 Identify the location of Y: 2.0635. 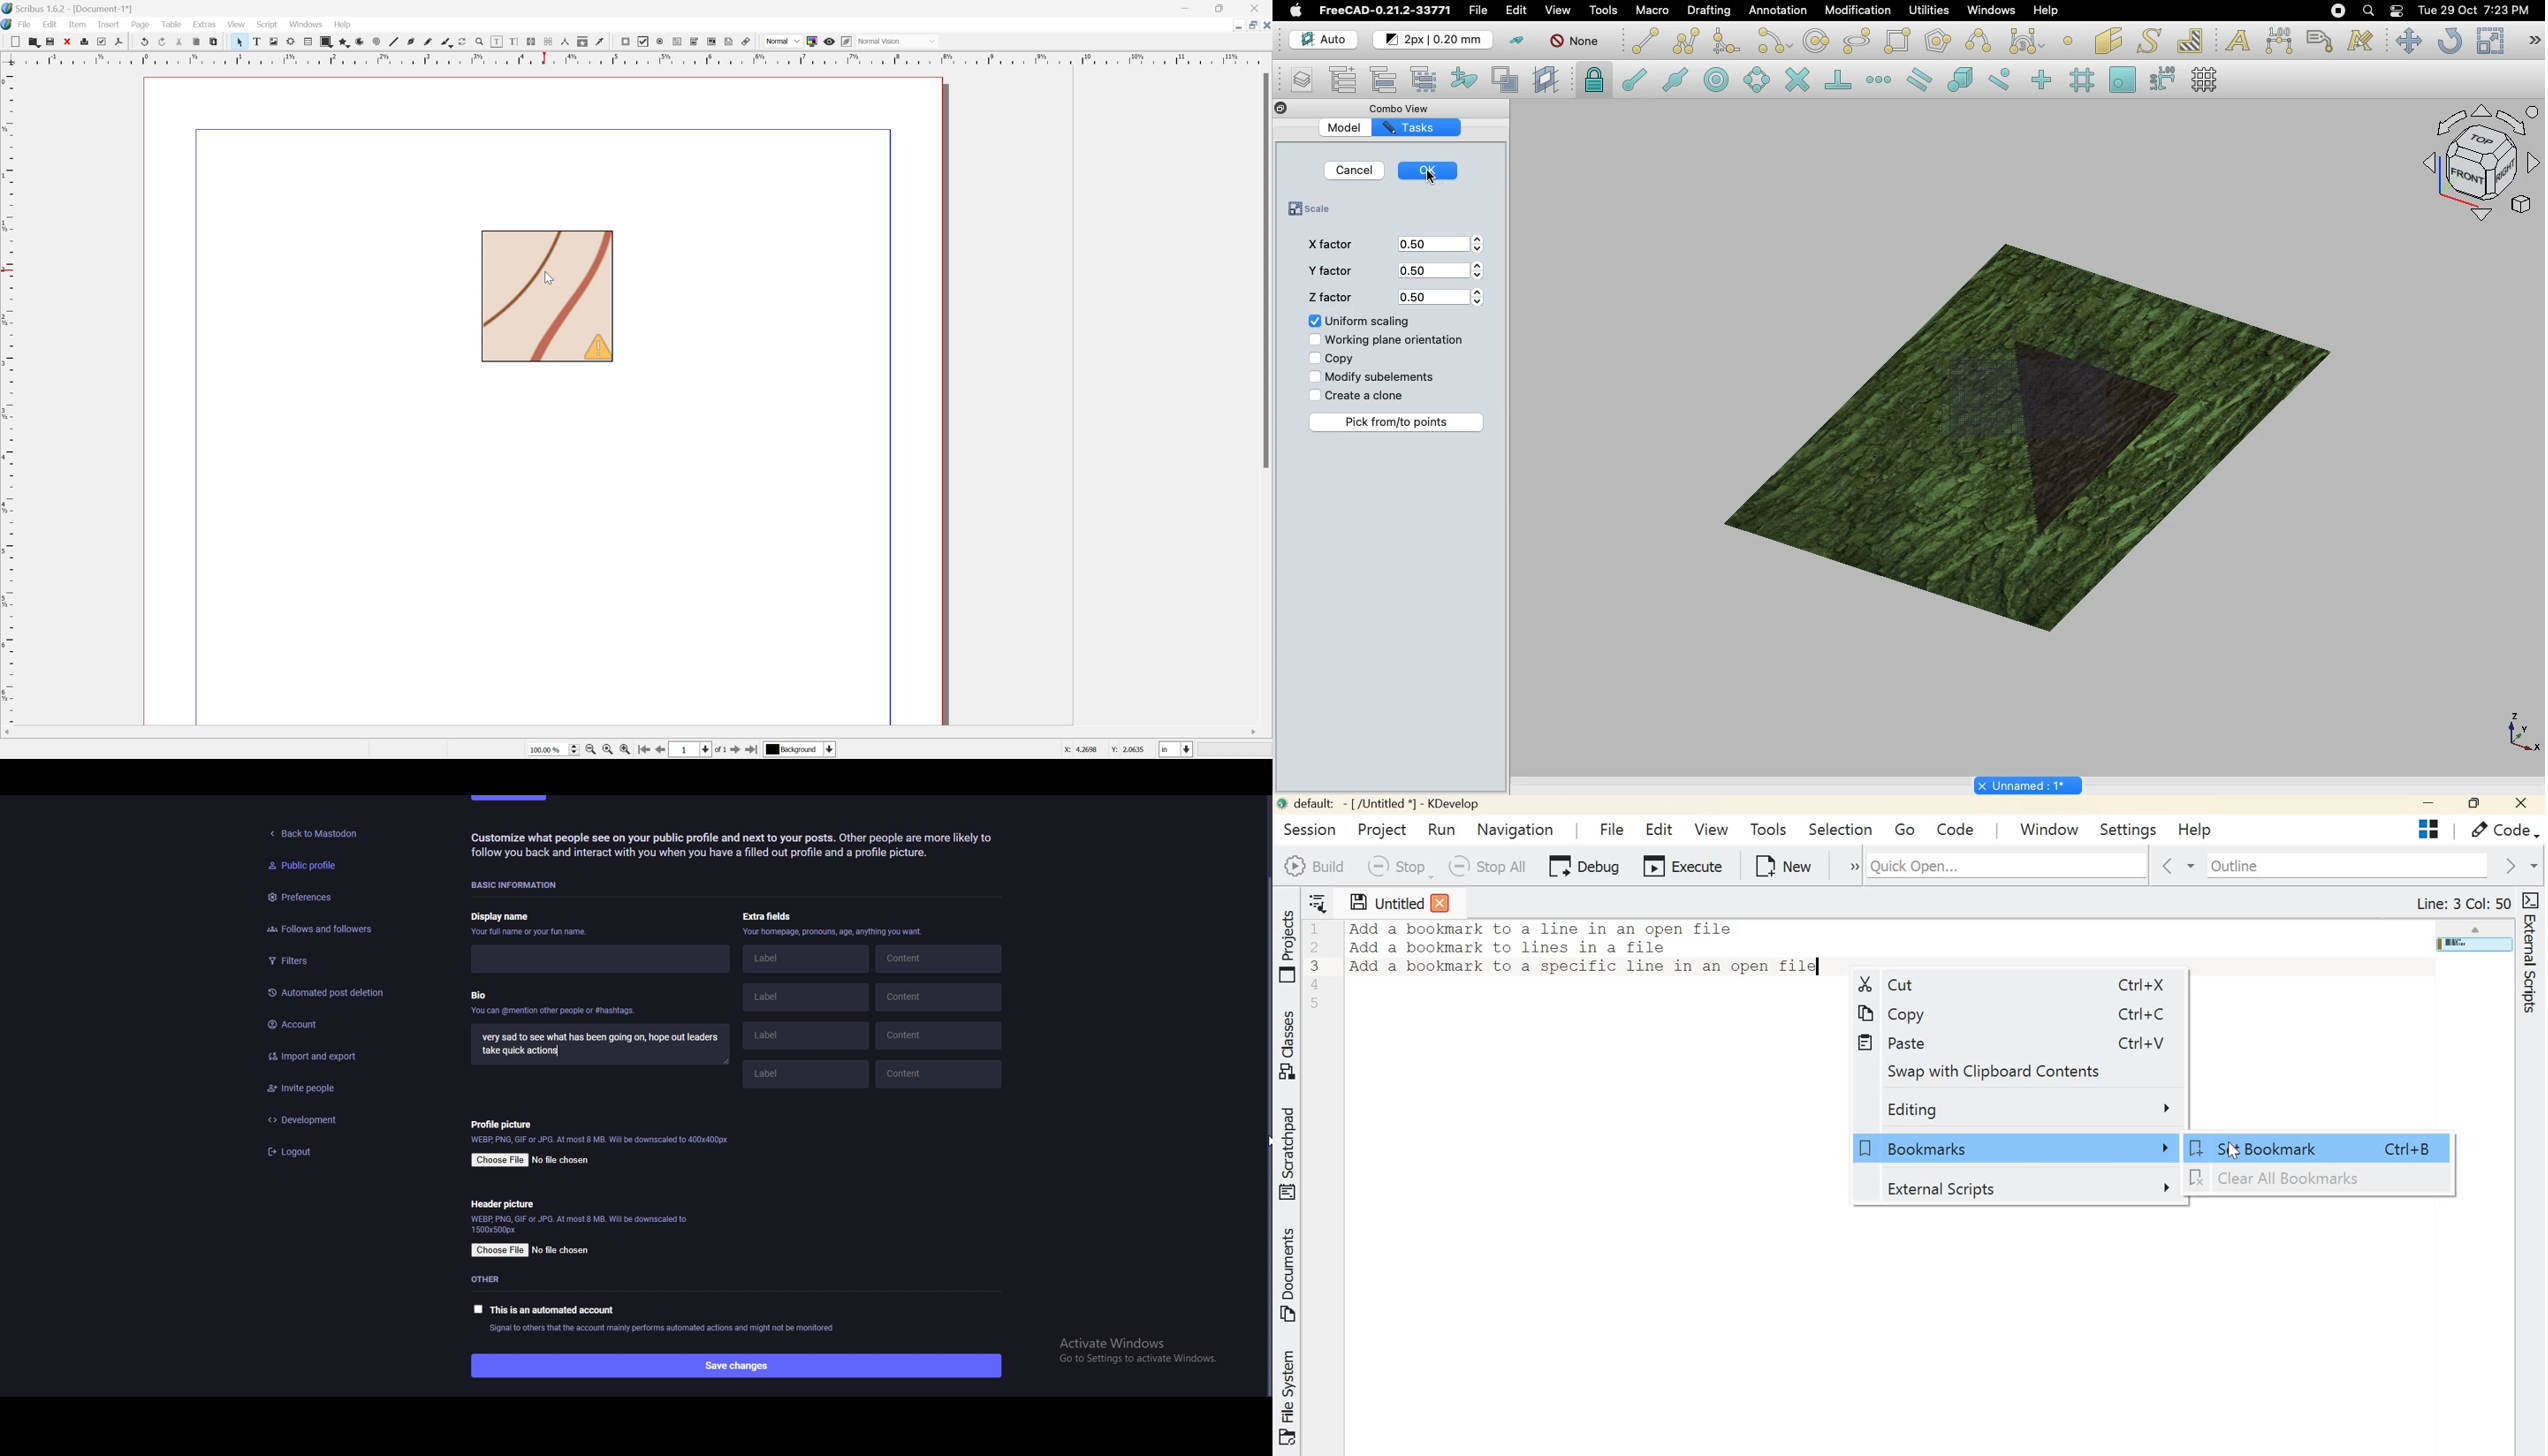
(1129, 750).